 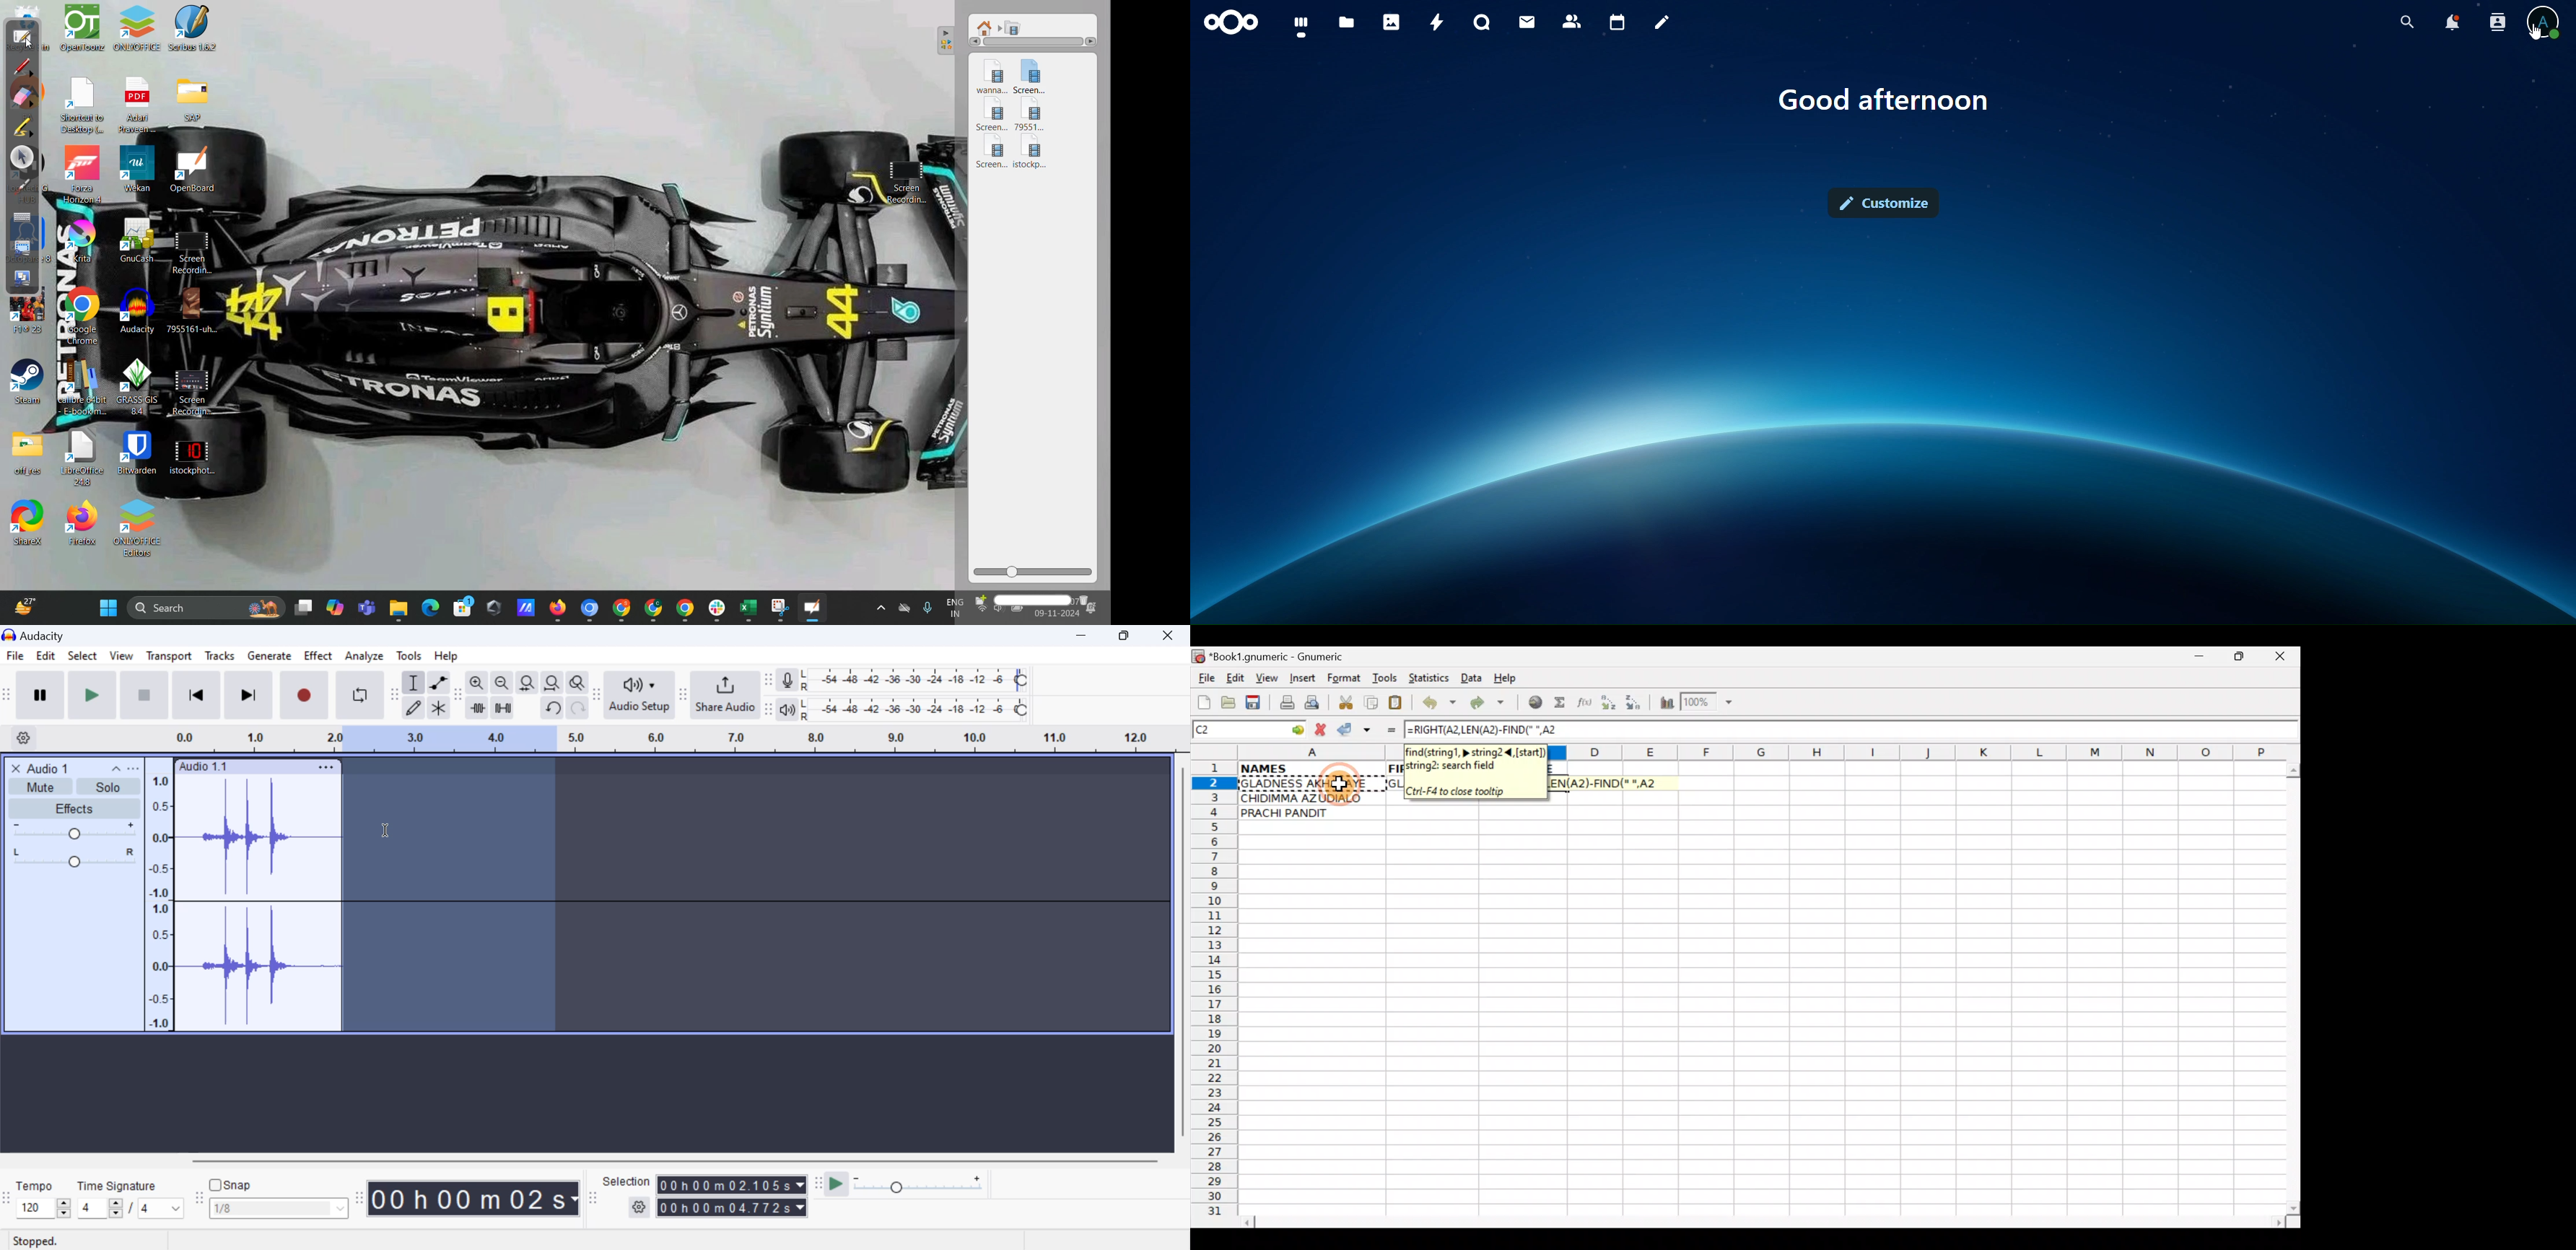 What do you see at coordinates (1094, 40) in the screenshot?
I see `Left arrow` at bounding box center [1094, 40].